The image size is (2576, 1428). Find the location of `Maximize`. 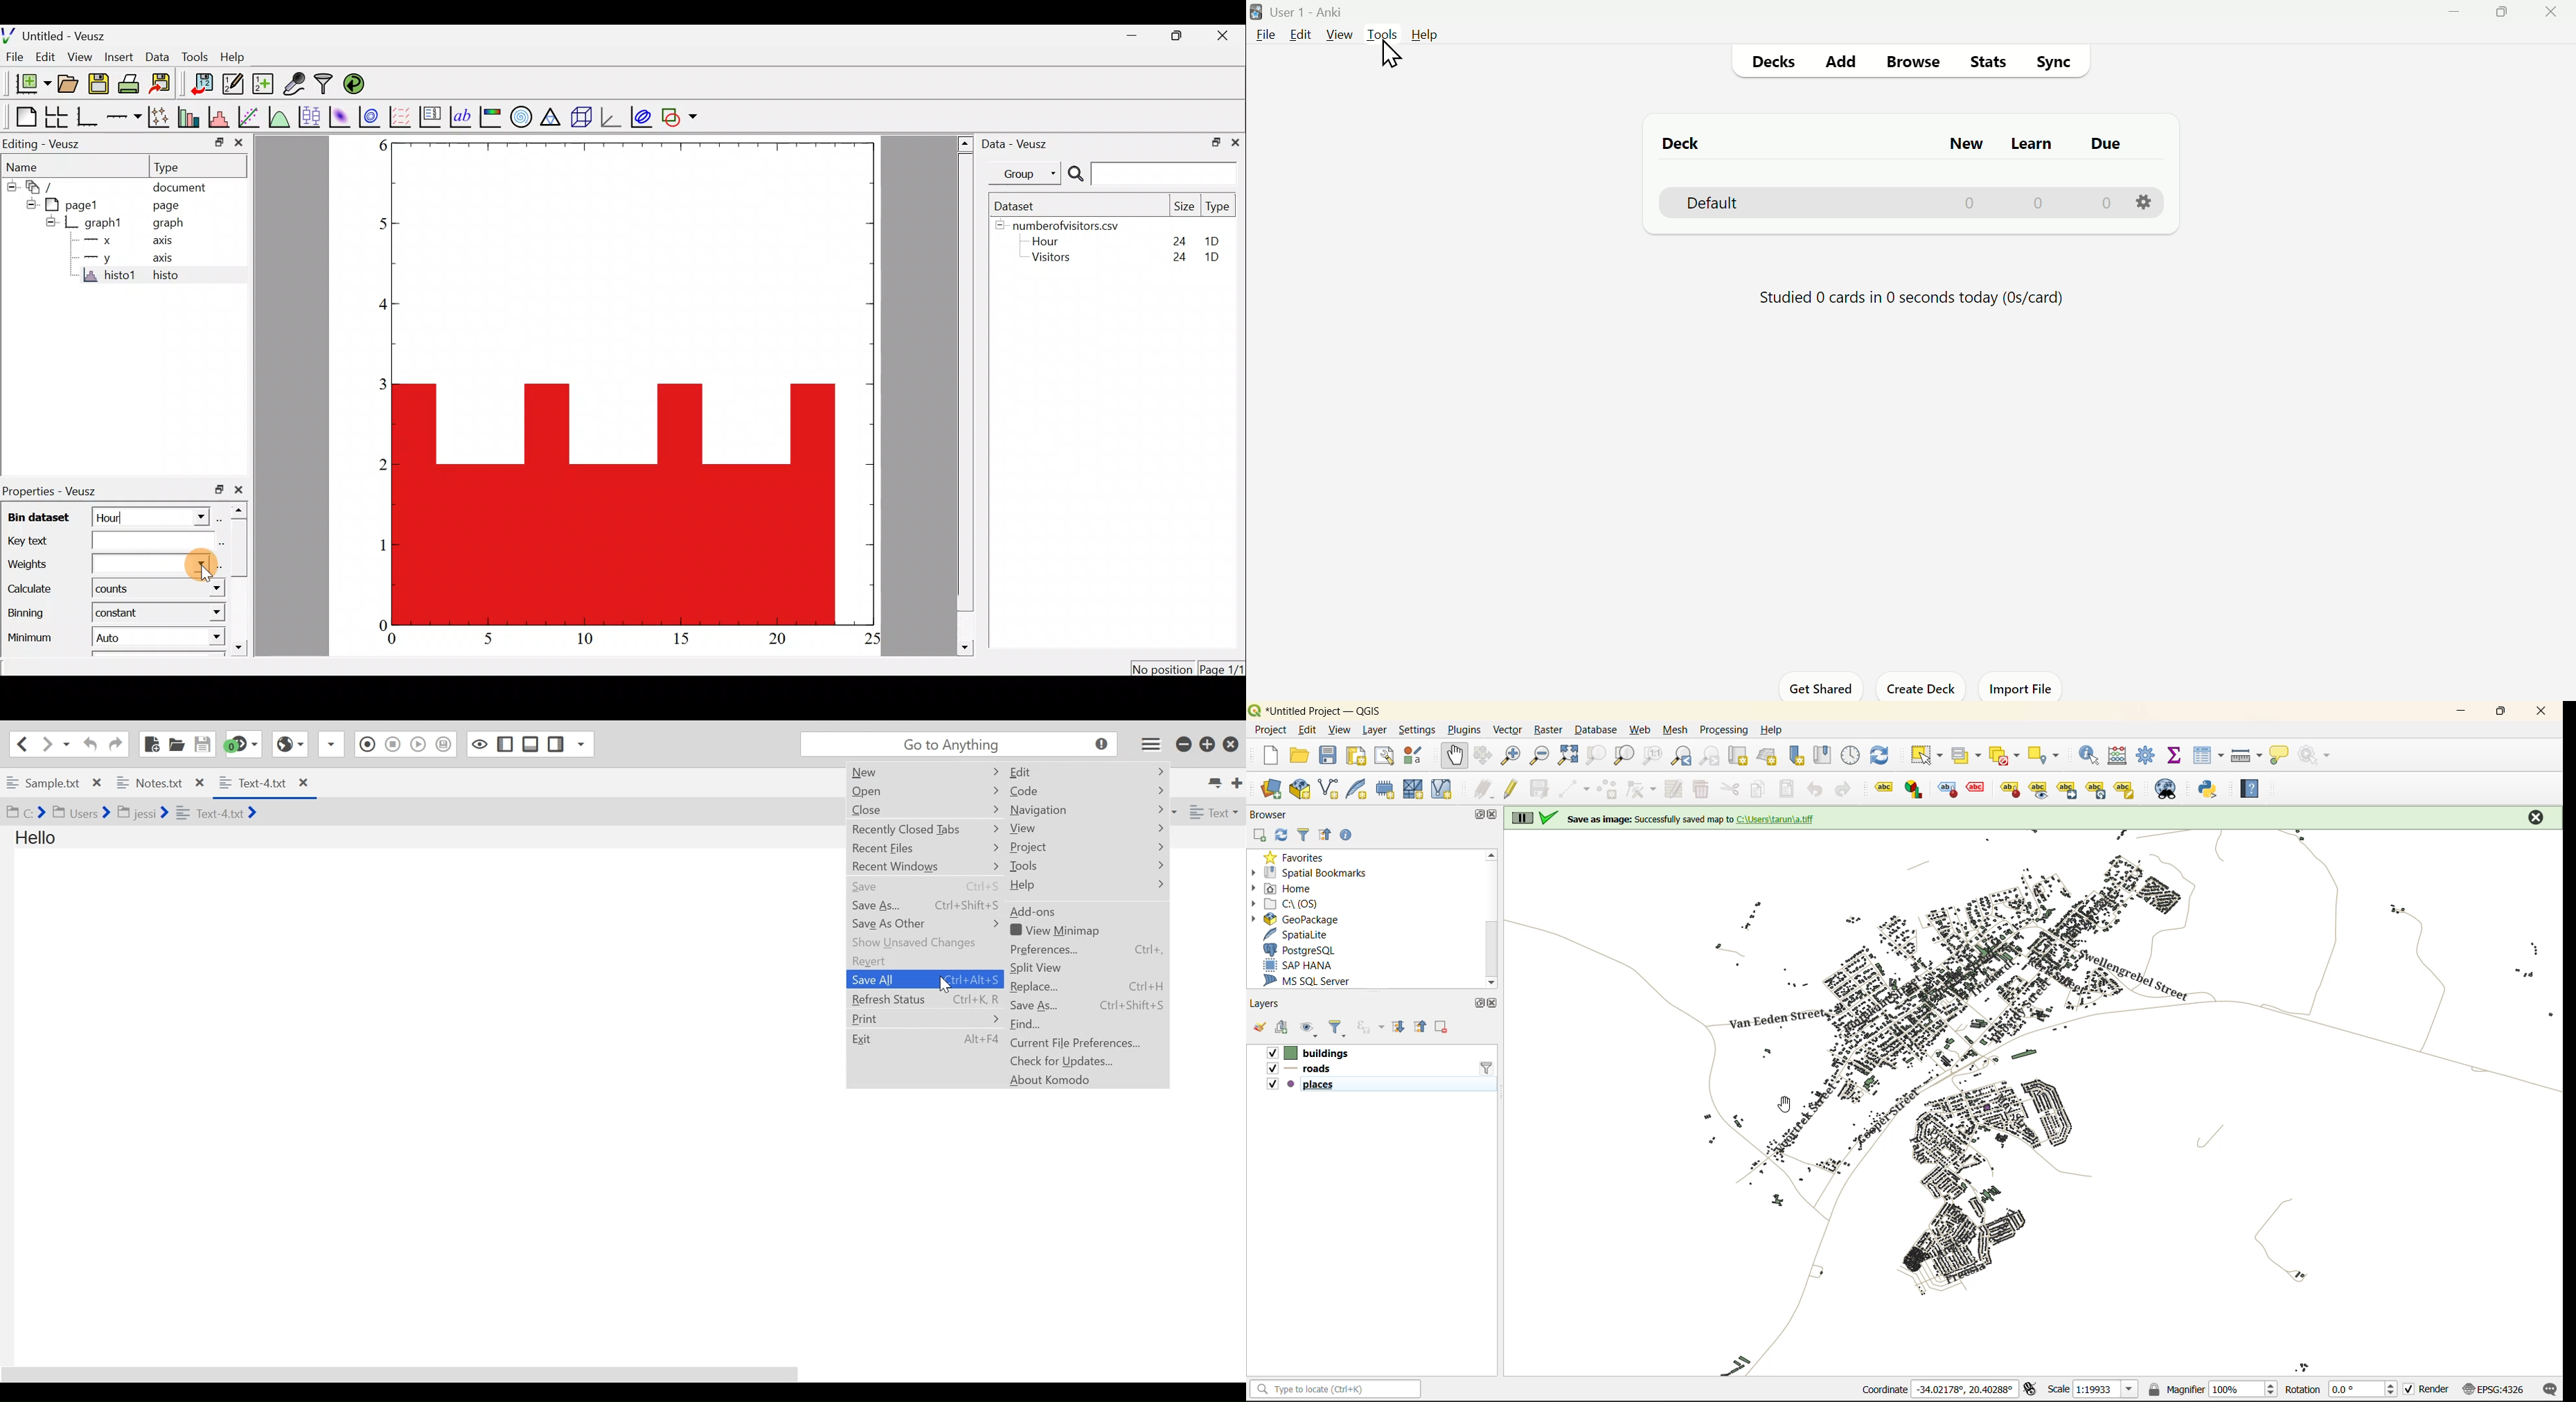

Maximize is located at coordinates (2507, 17).